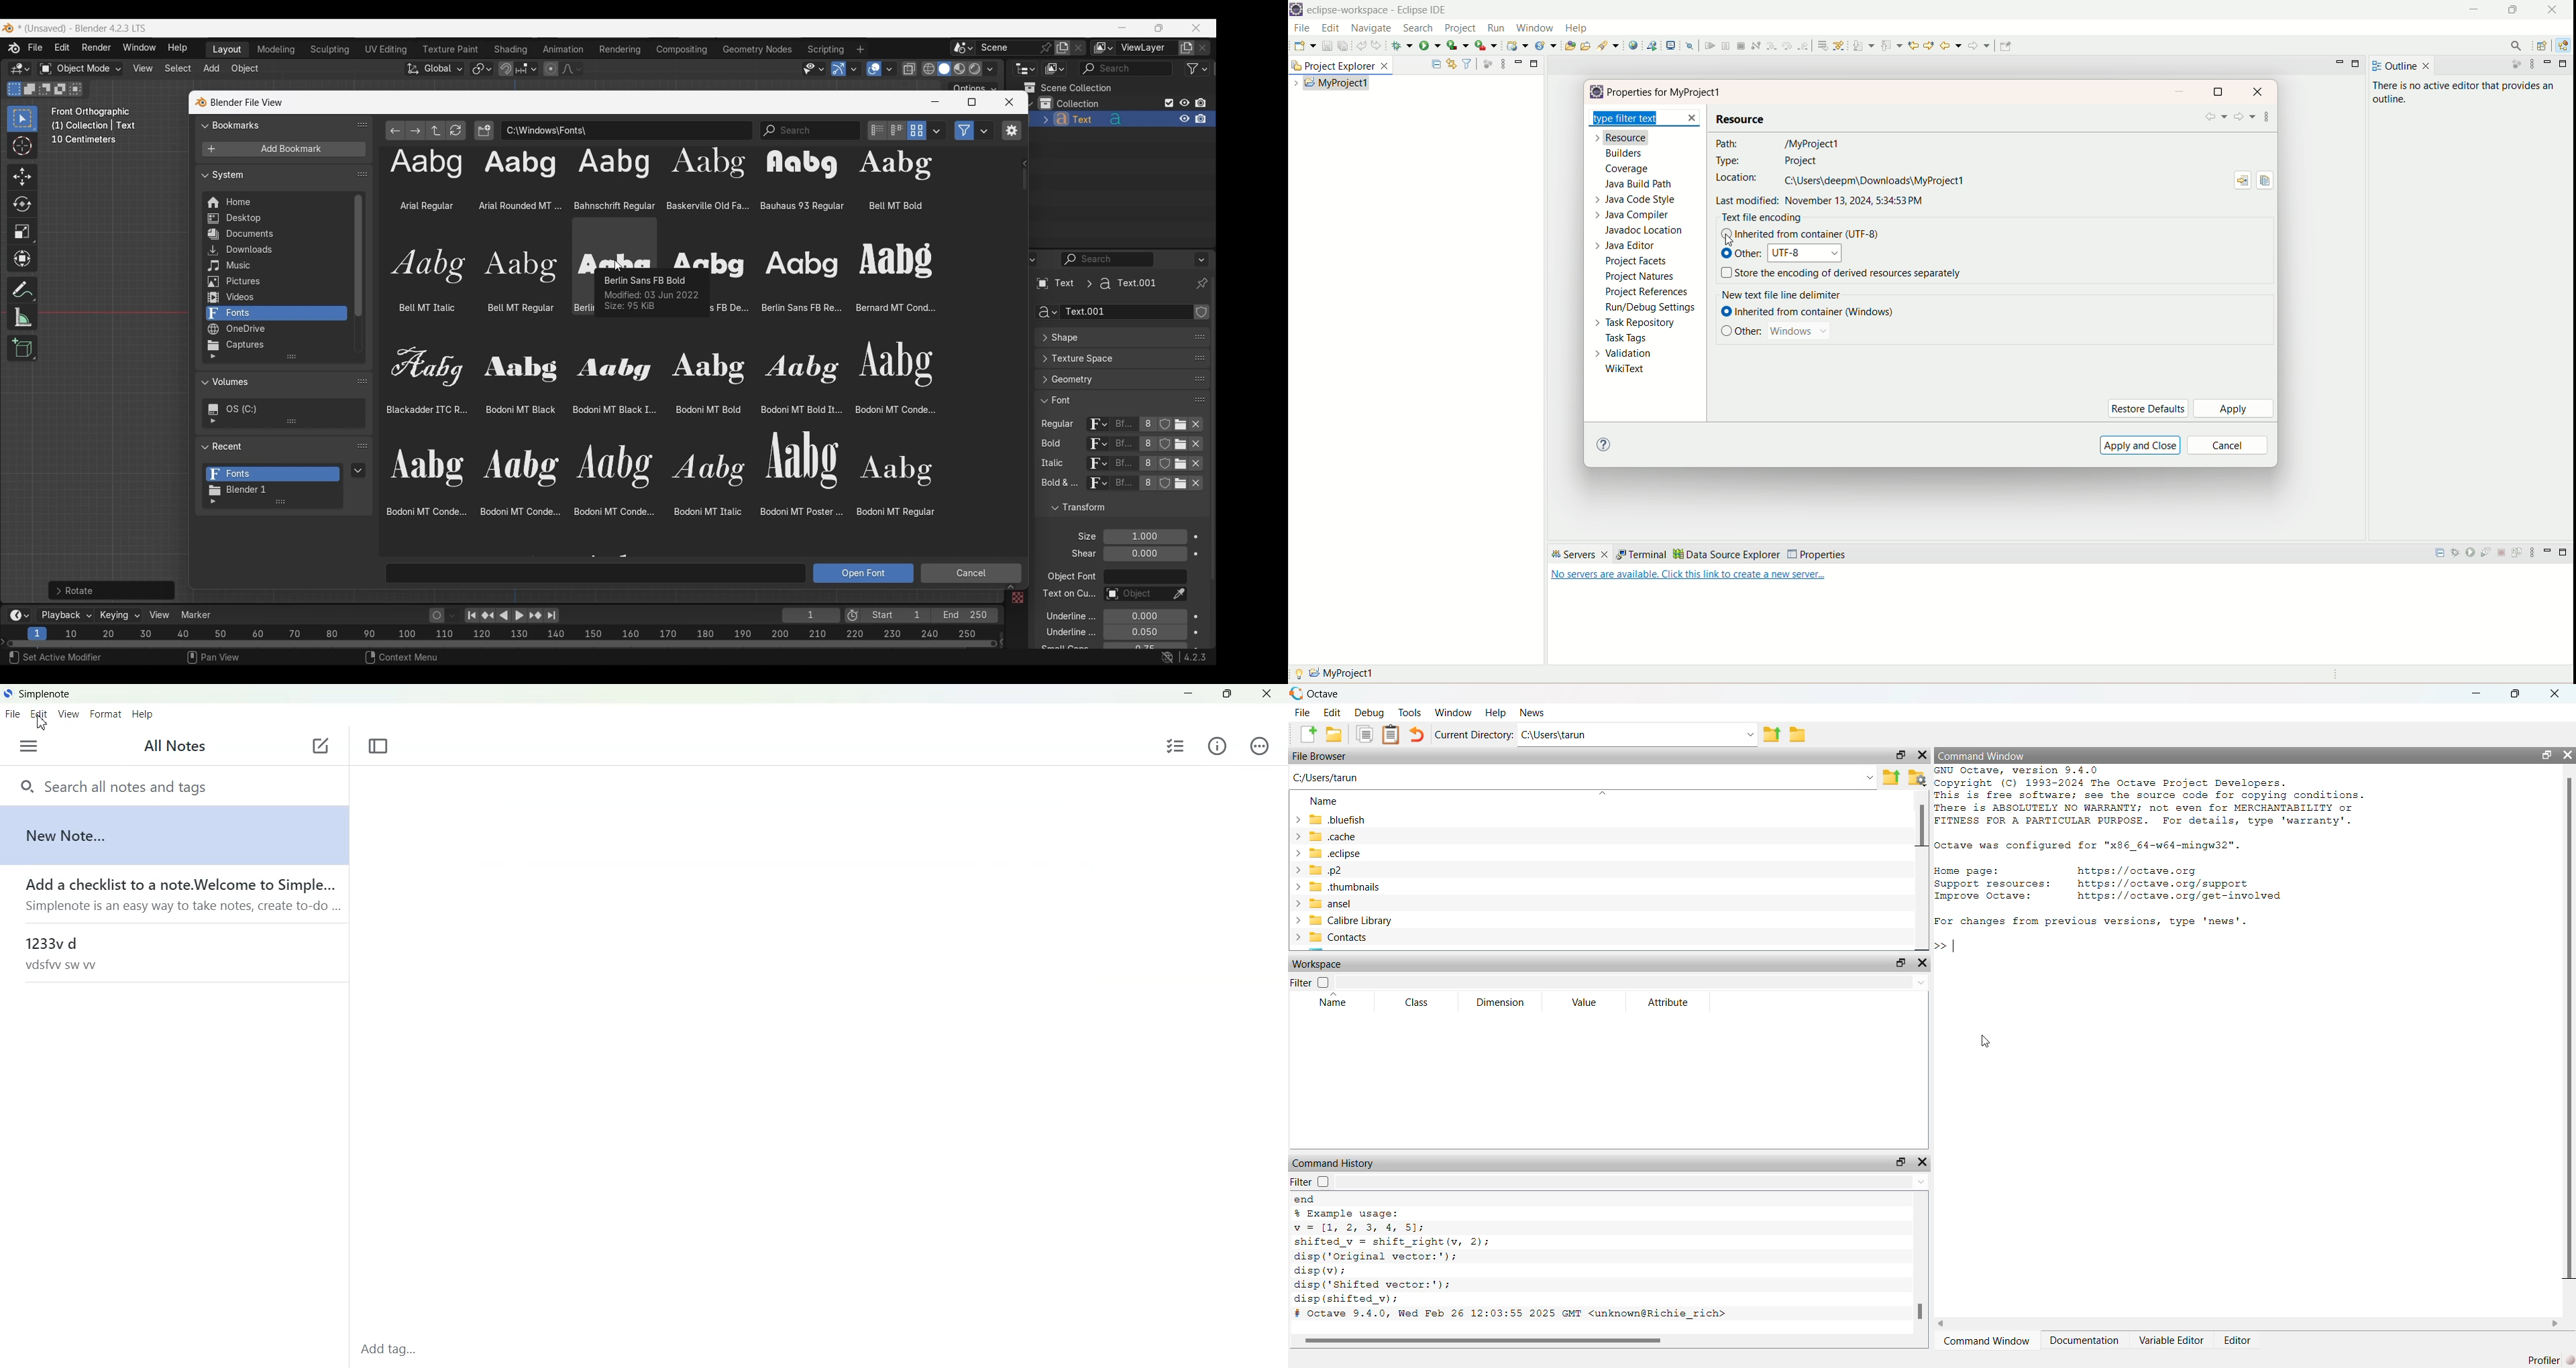 The height and width of the screenshot is (1372, 2576). What do you see at coordinates (83, 28) in the screenshot?
I see `Project and software name` at bounding box center [83, 28].